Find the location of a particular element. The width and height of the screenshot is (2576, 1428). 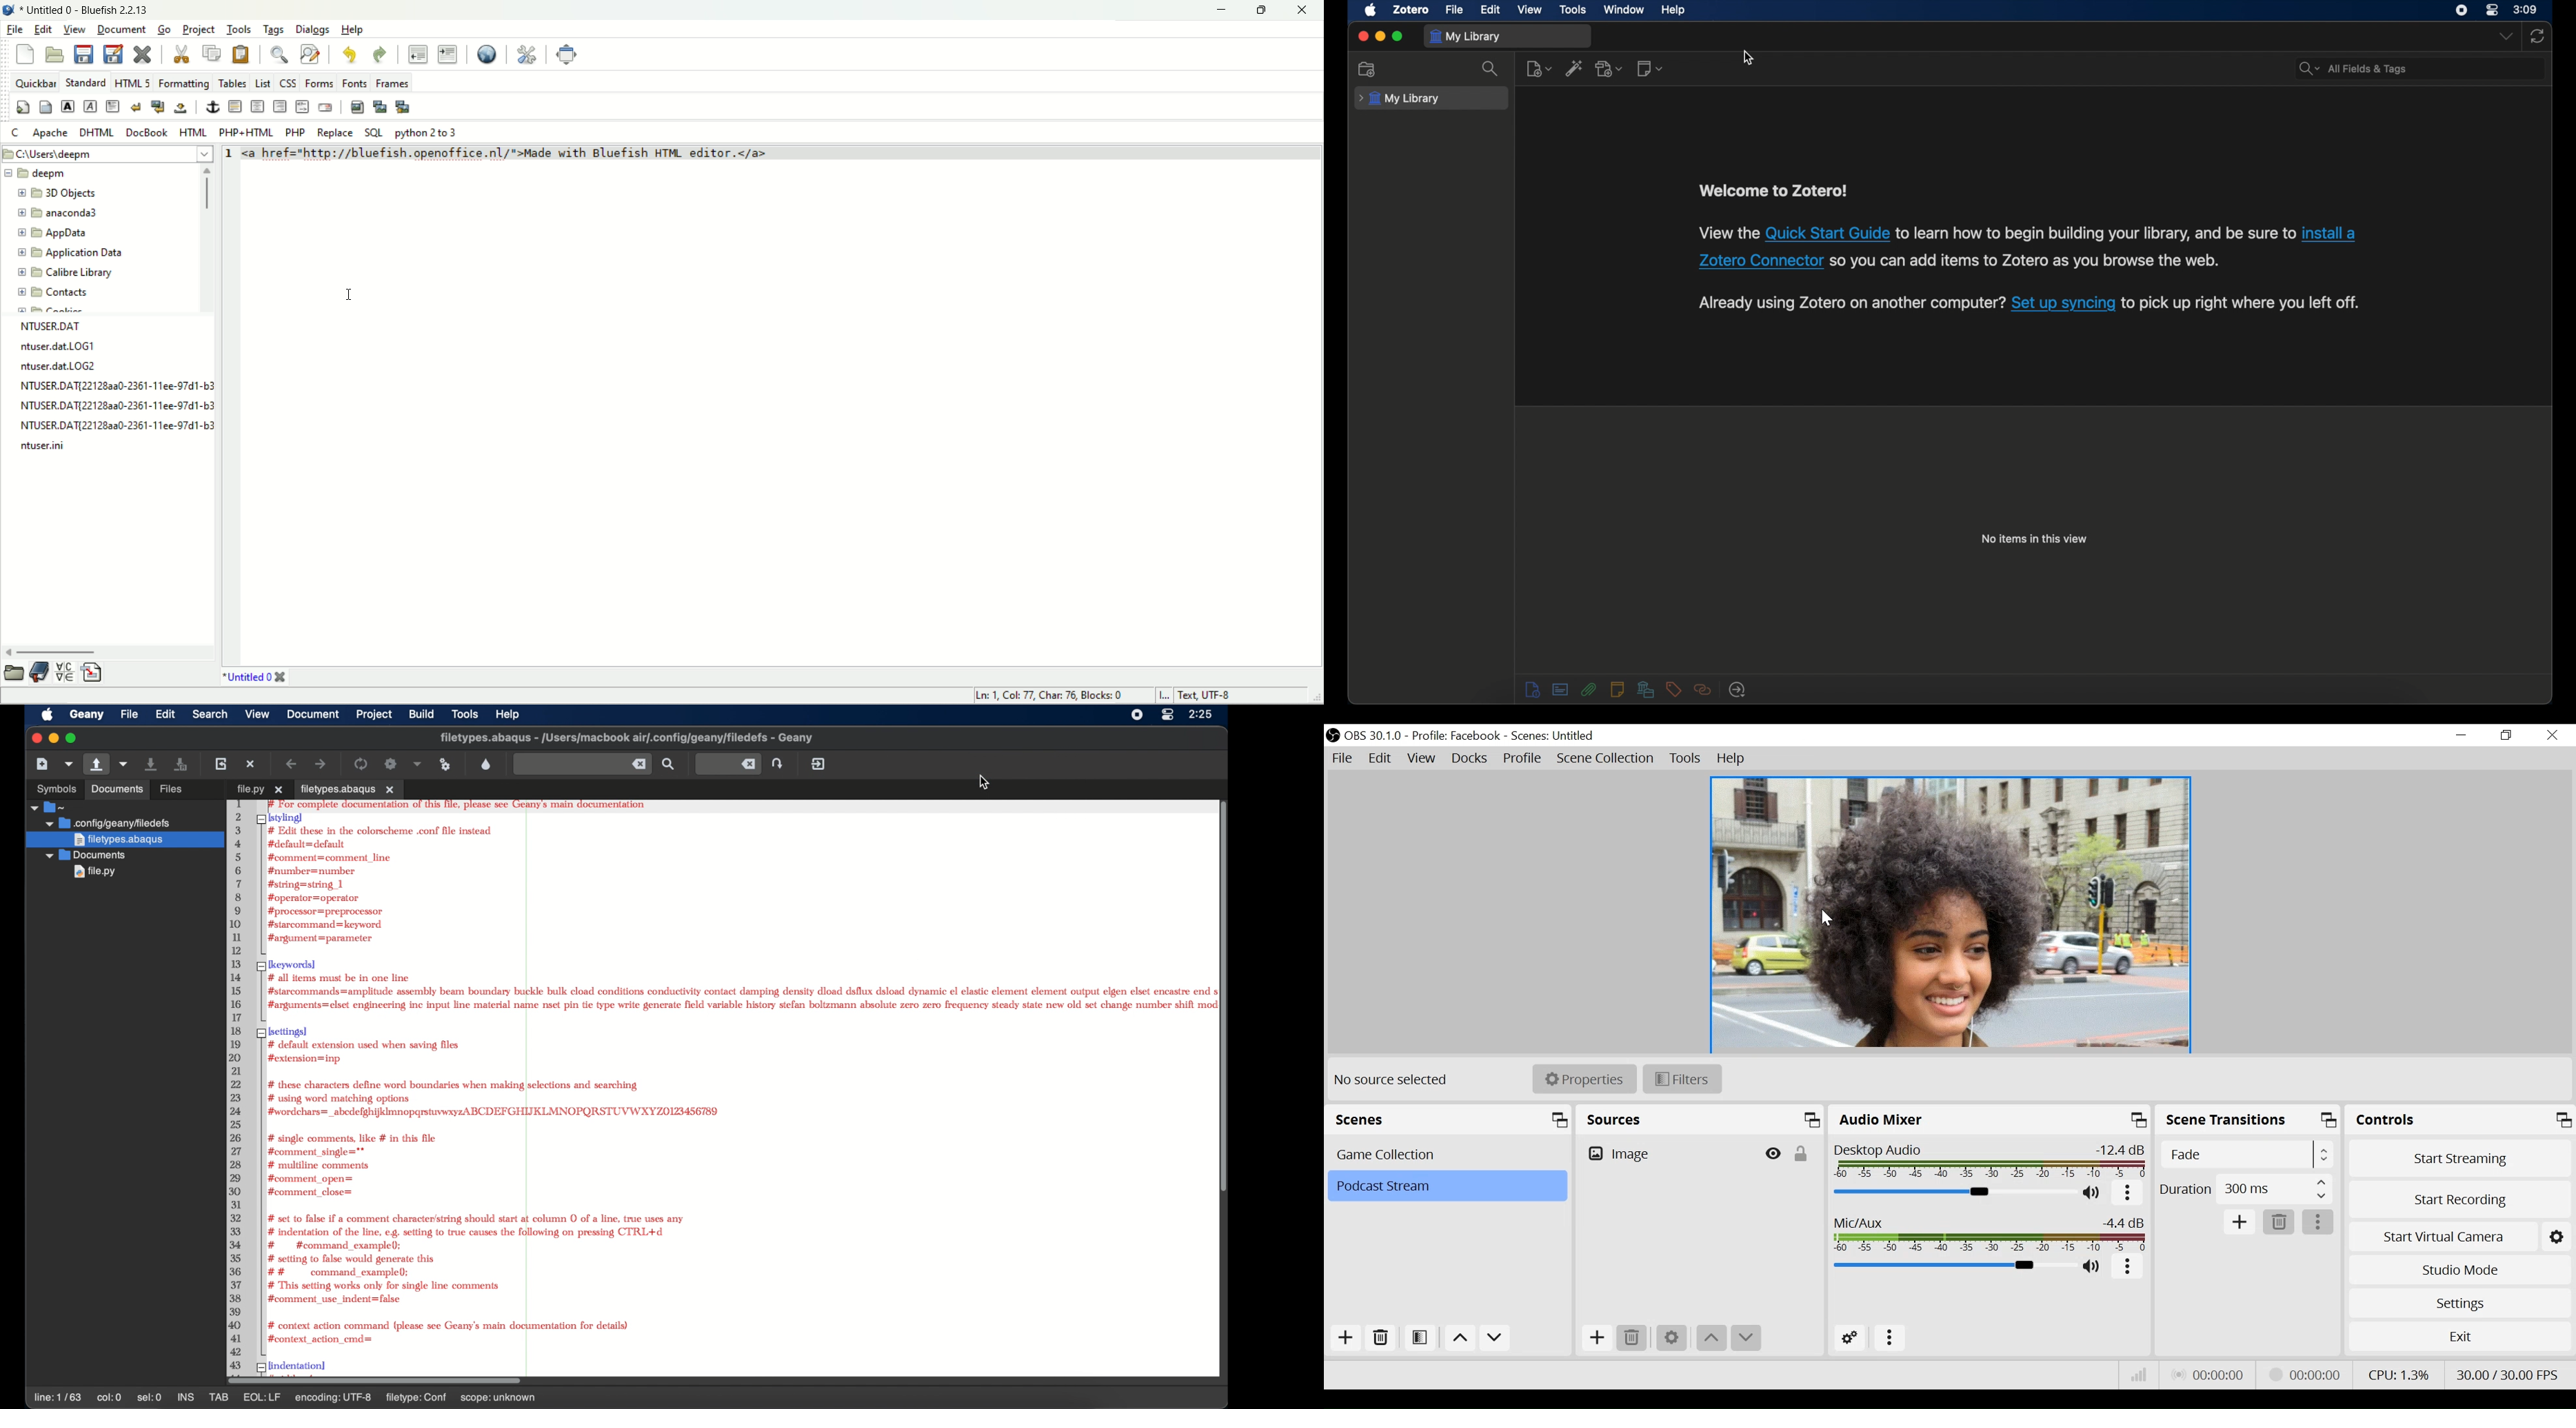

edit references is located at coordinates (527, 54).